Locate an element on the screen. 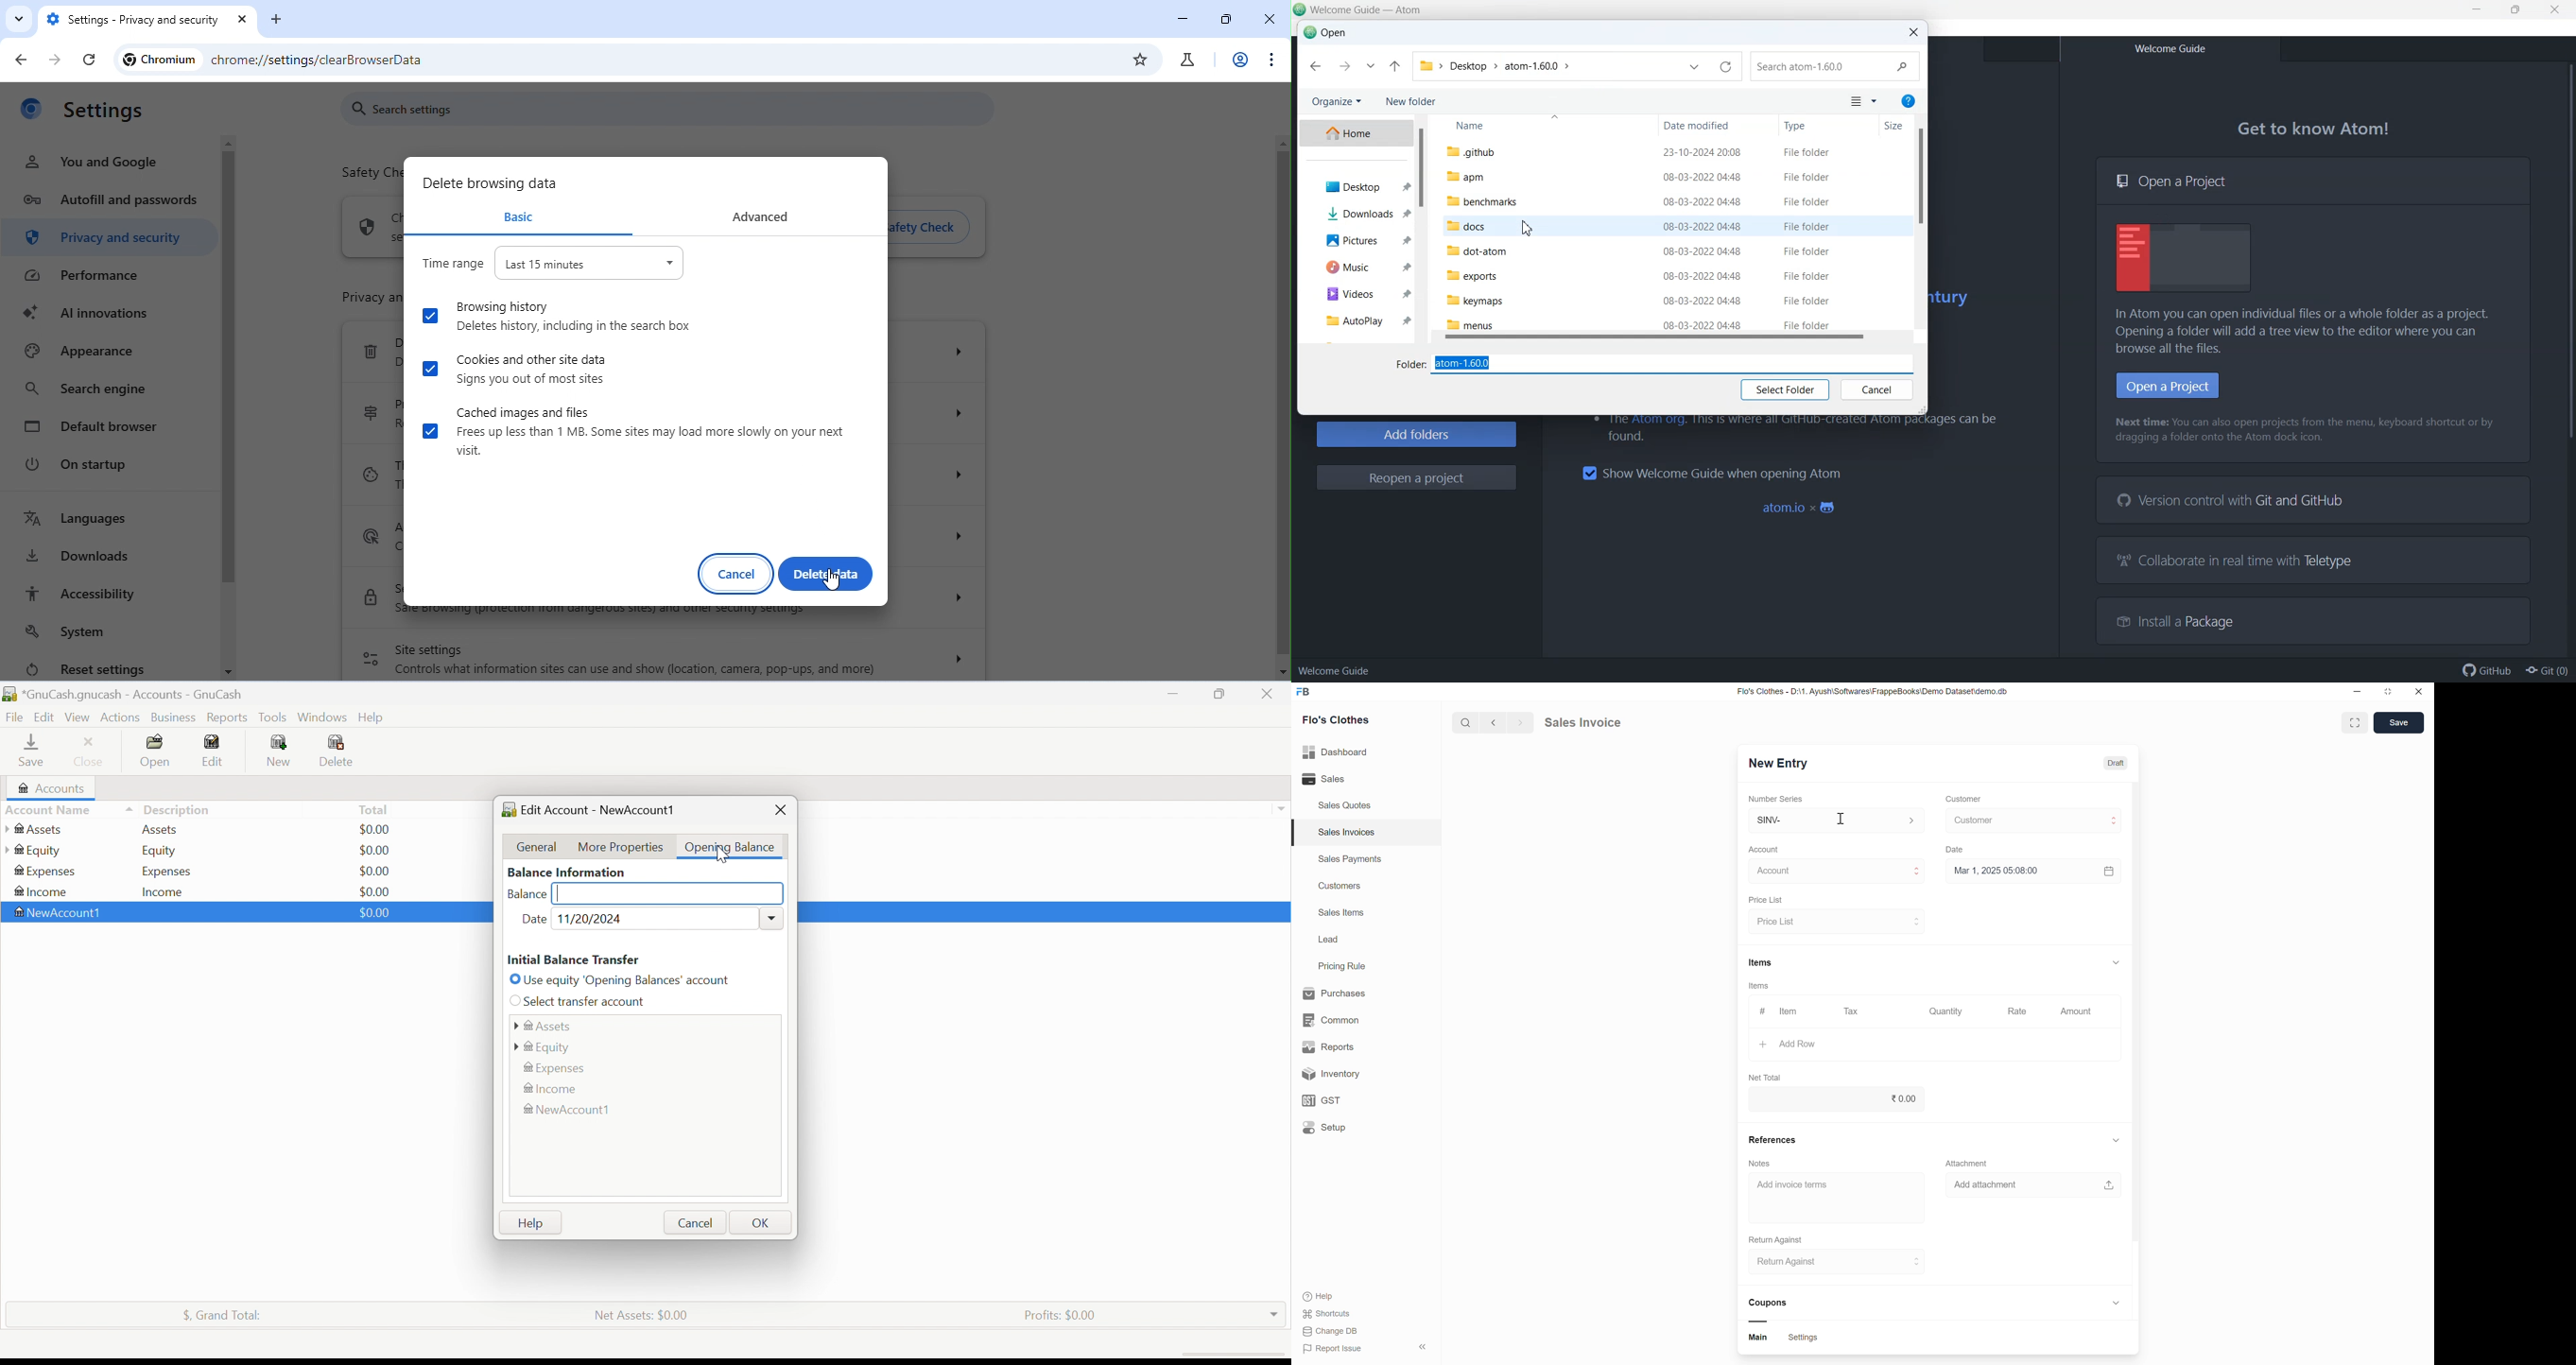 The height and width of the screenshot is (1372, 2576). Assets is located at coordinates (543, 1024).